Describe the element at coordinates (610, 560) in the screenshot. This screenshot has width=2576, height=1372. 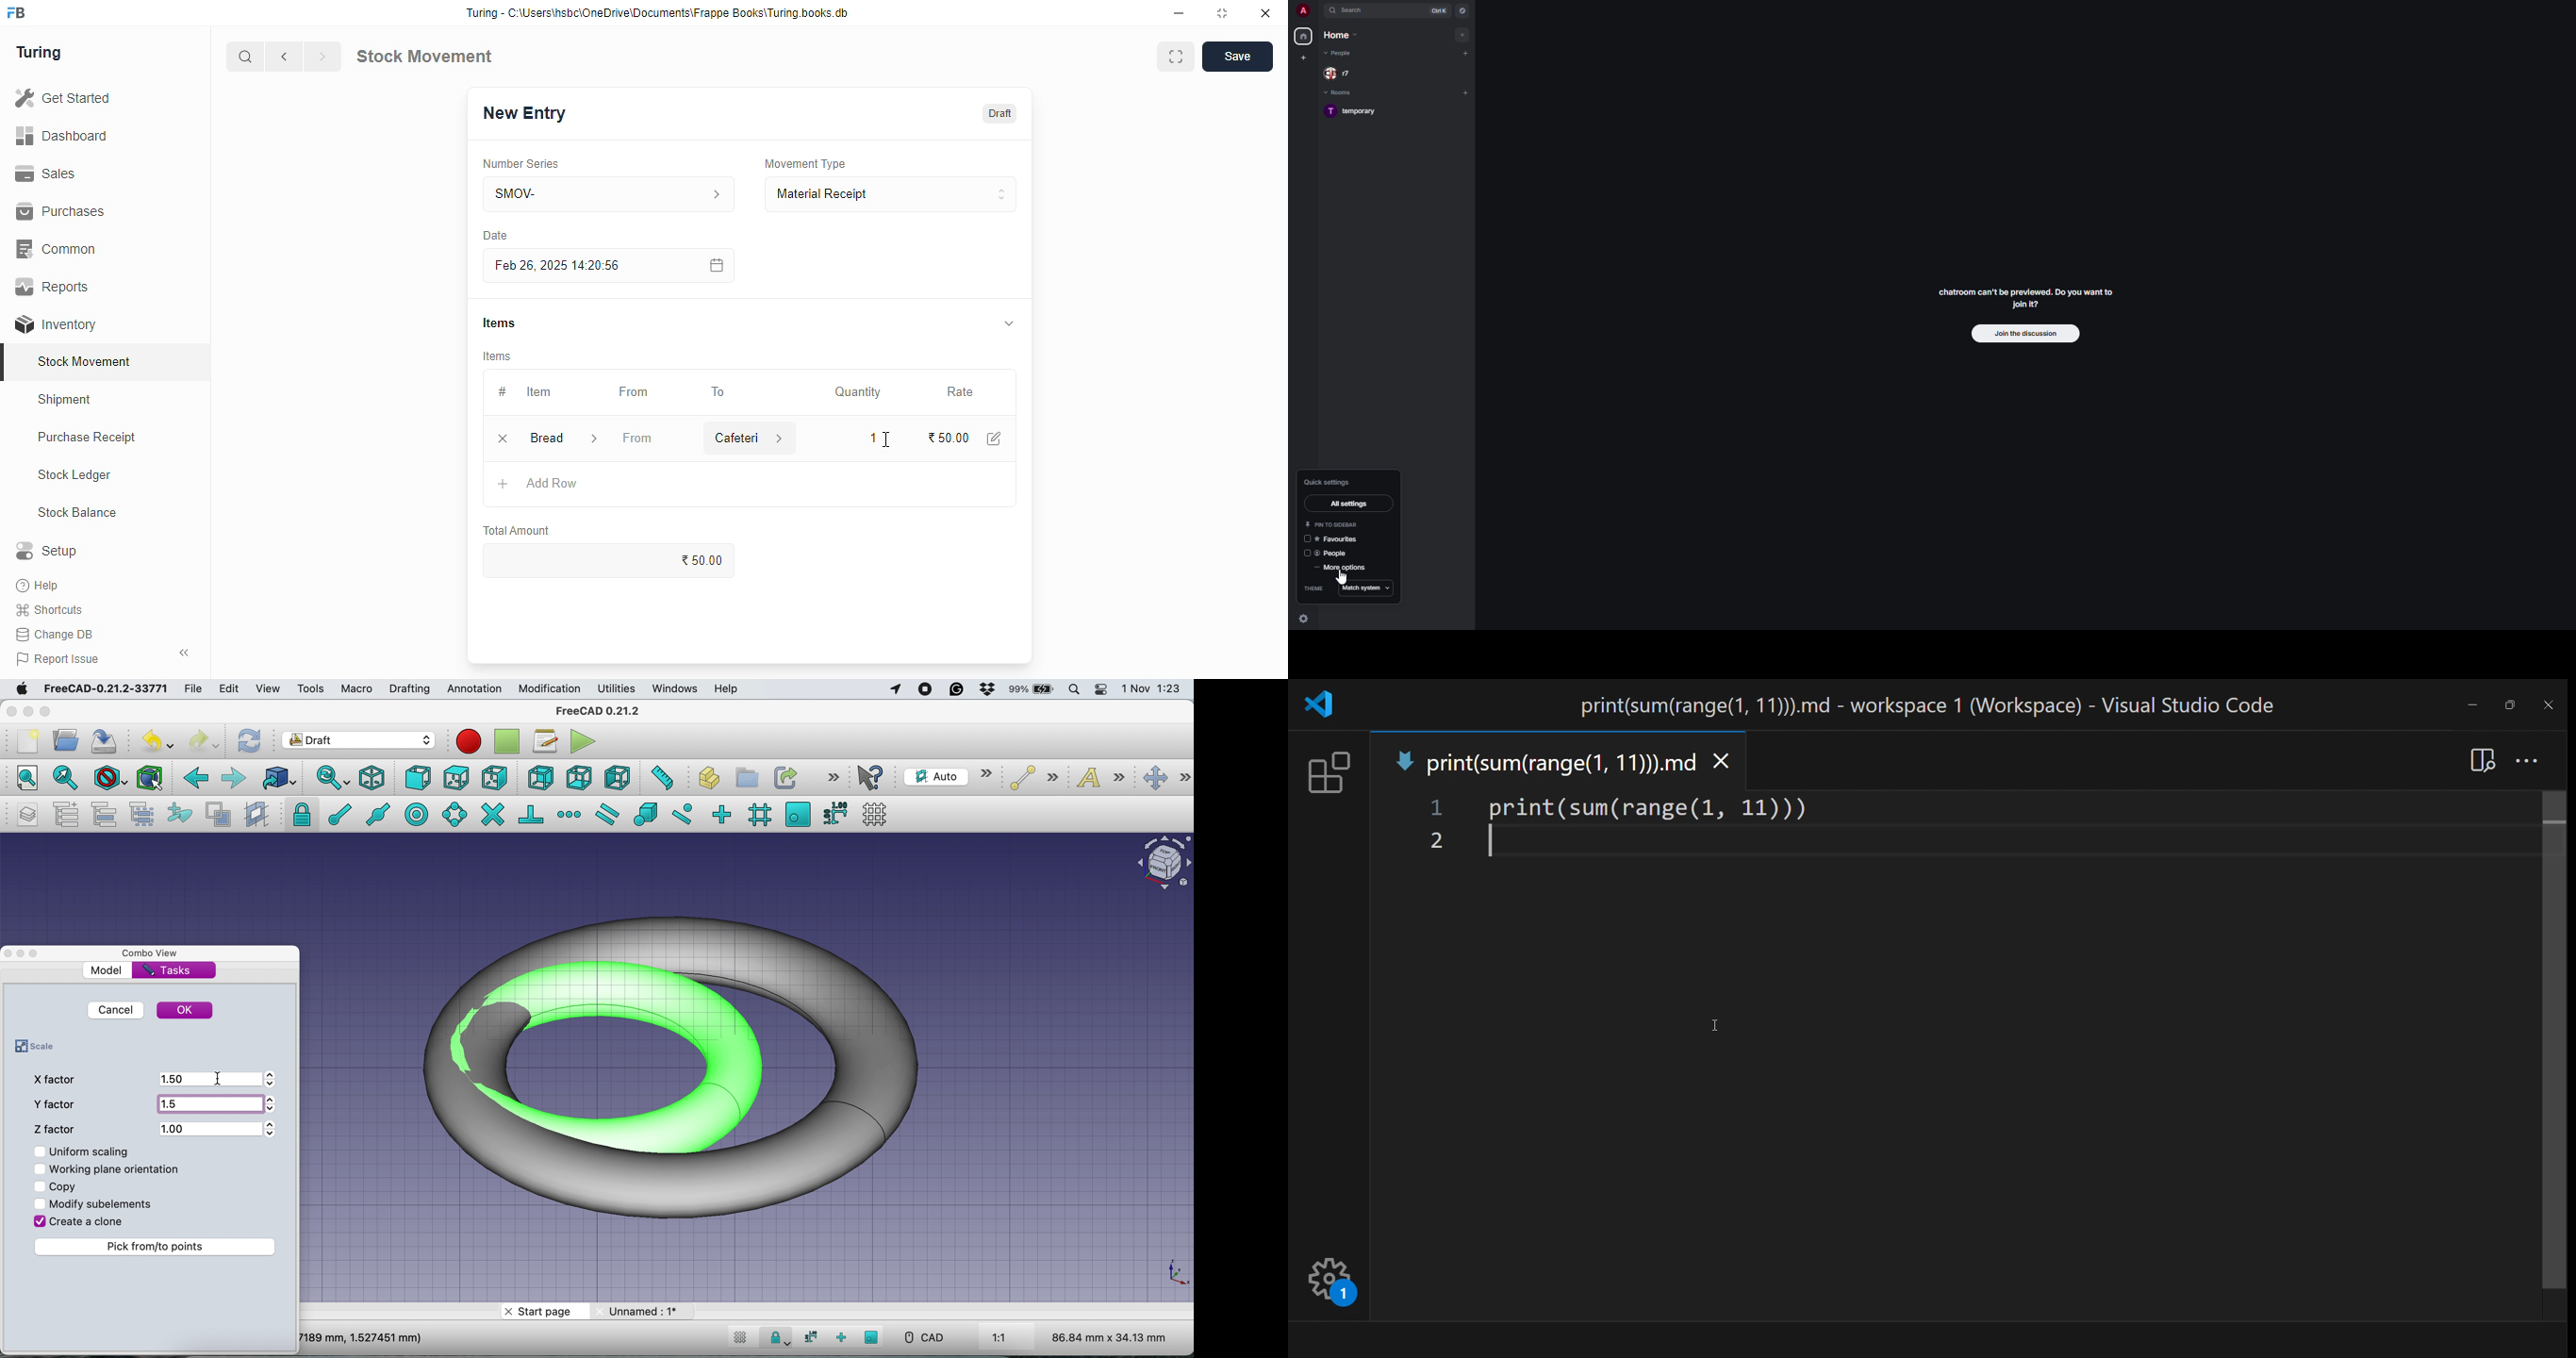
I see `₹50.00` at that location.